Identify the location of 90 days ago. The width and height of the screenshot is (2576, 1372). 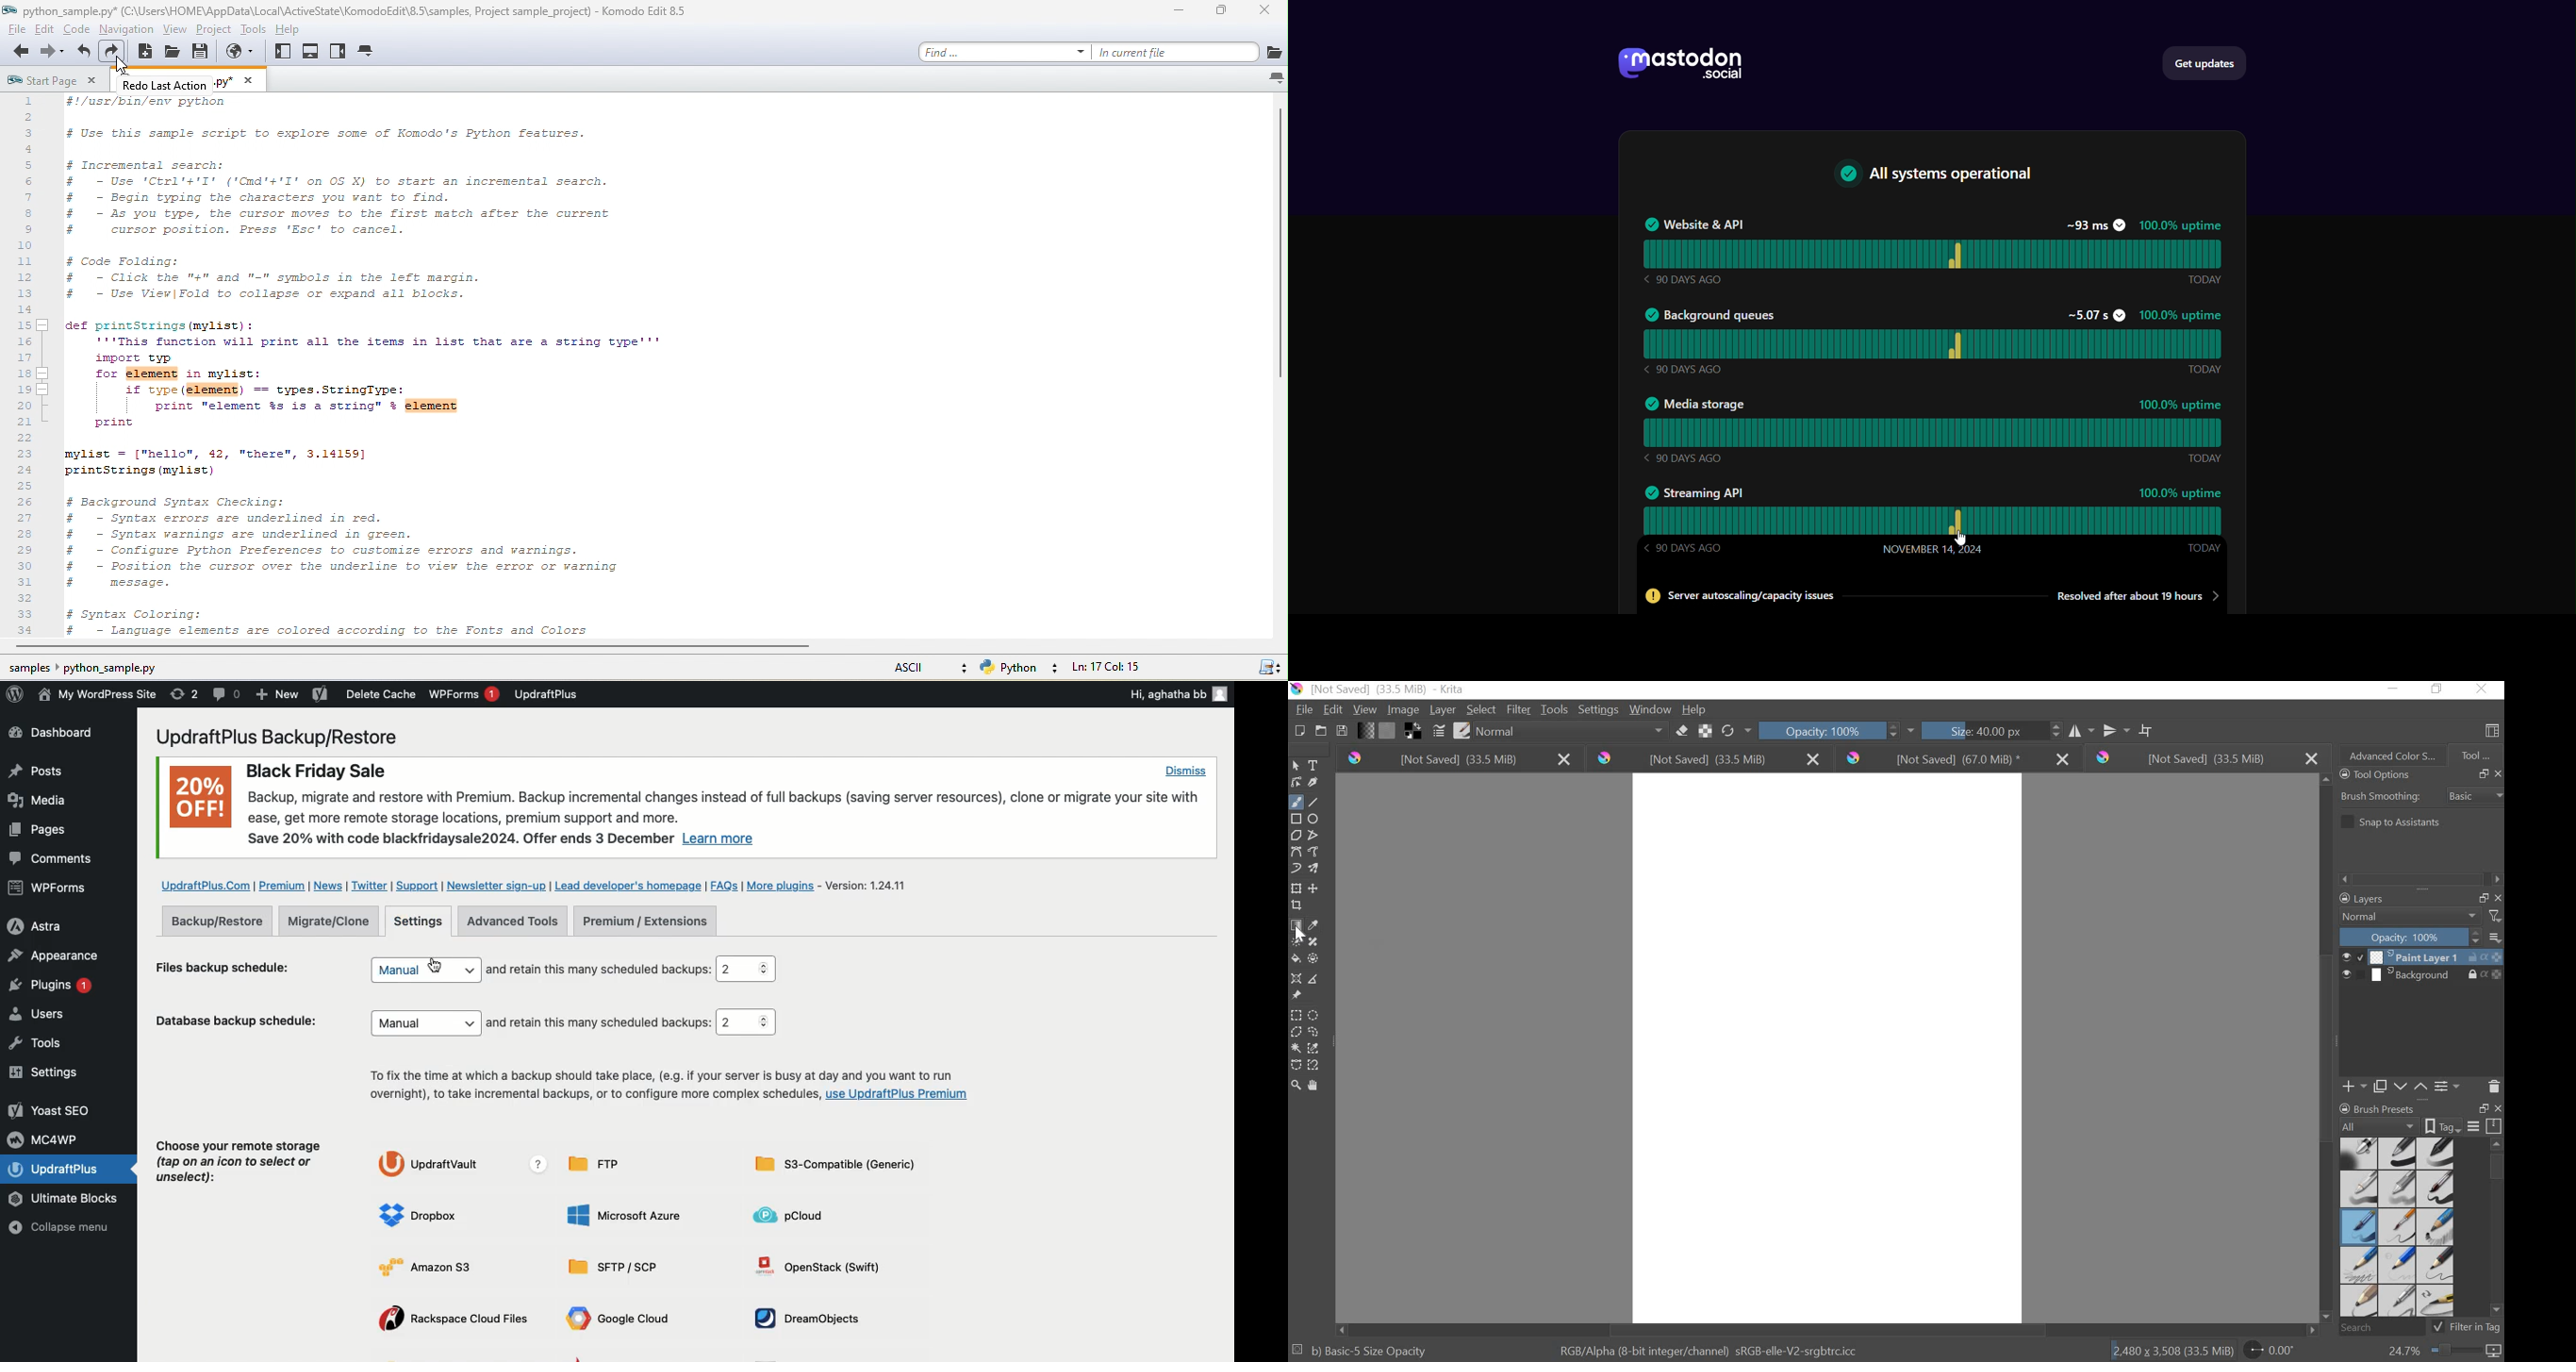
(1683, 459).